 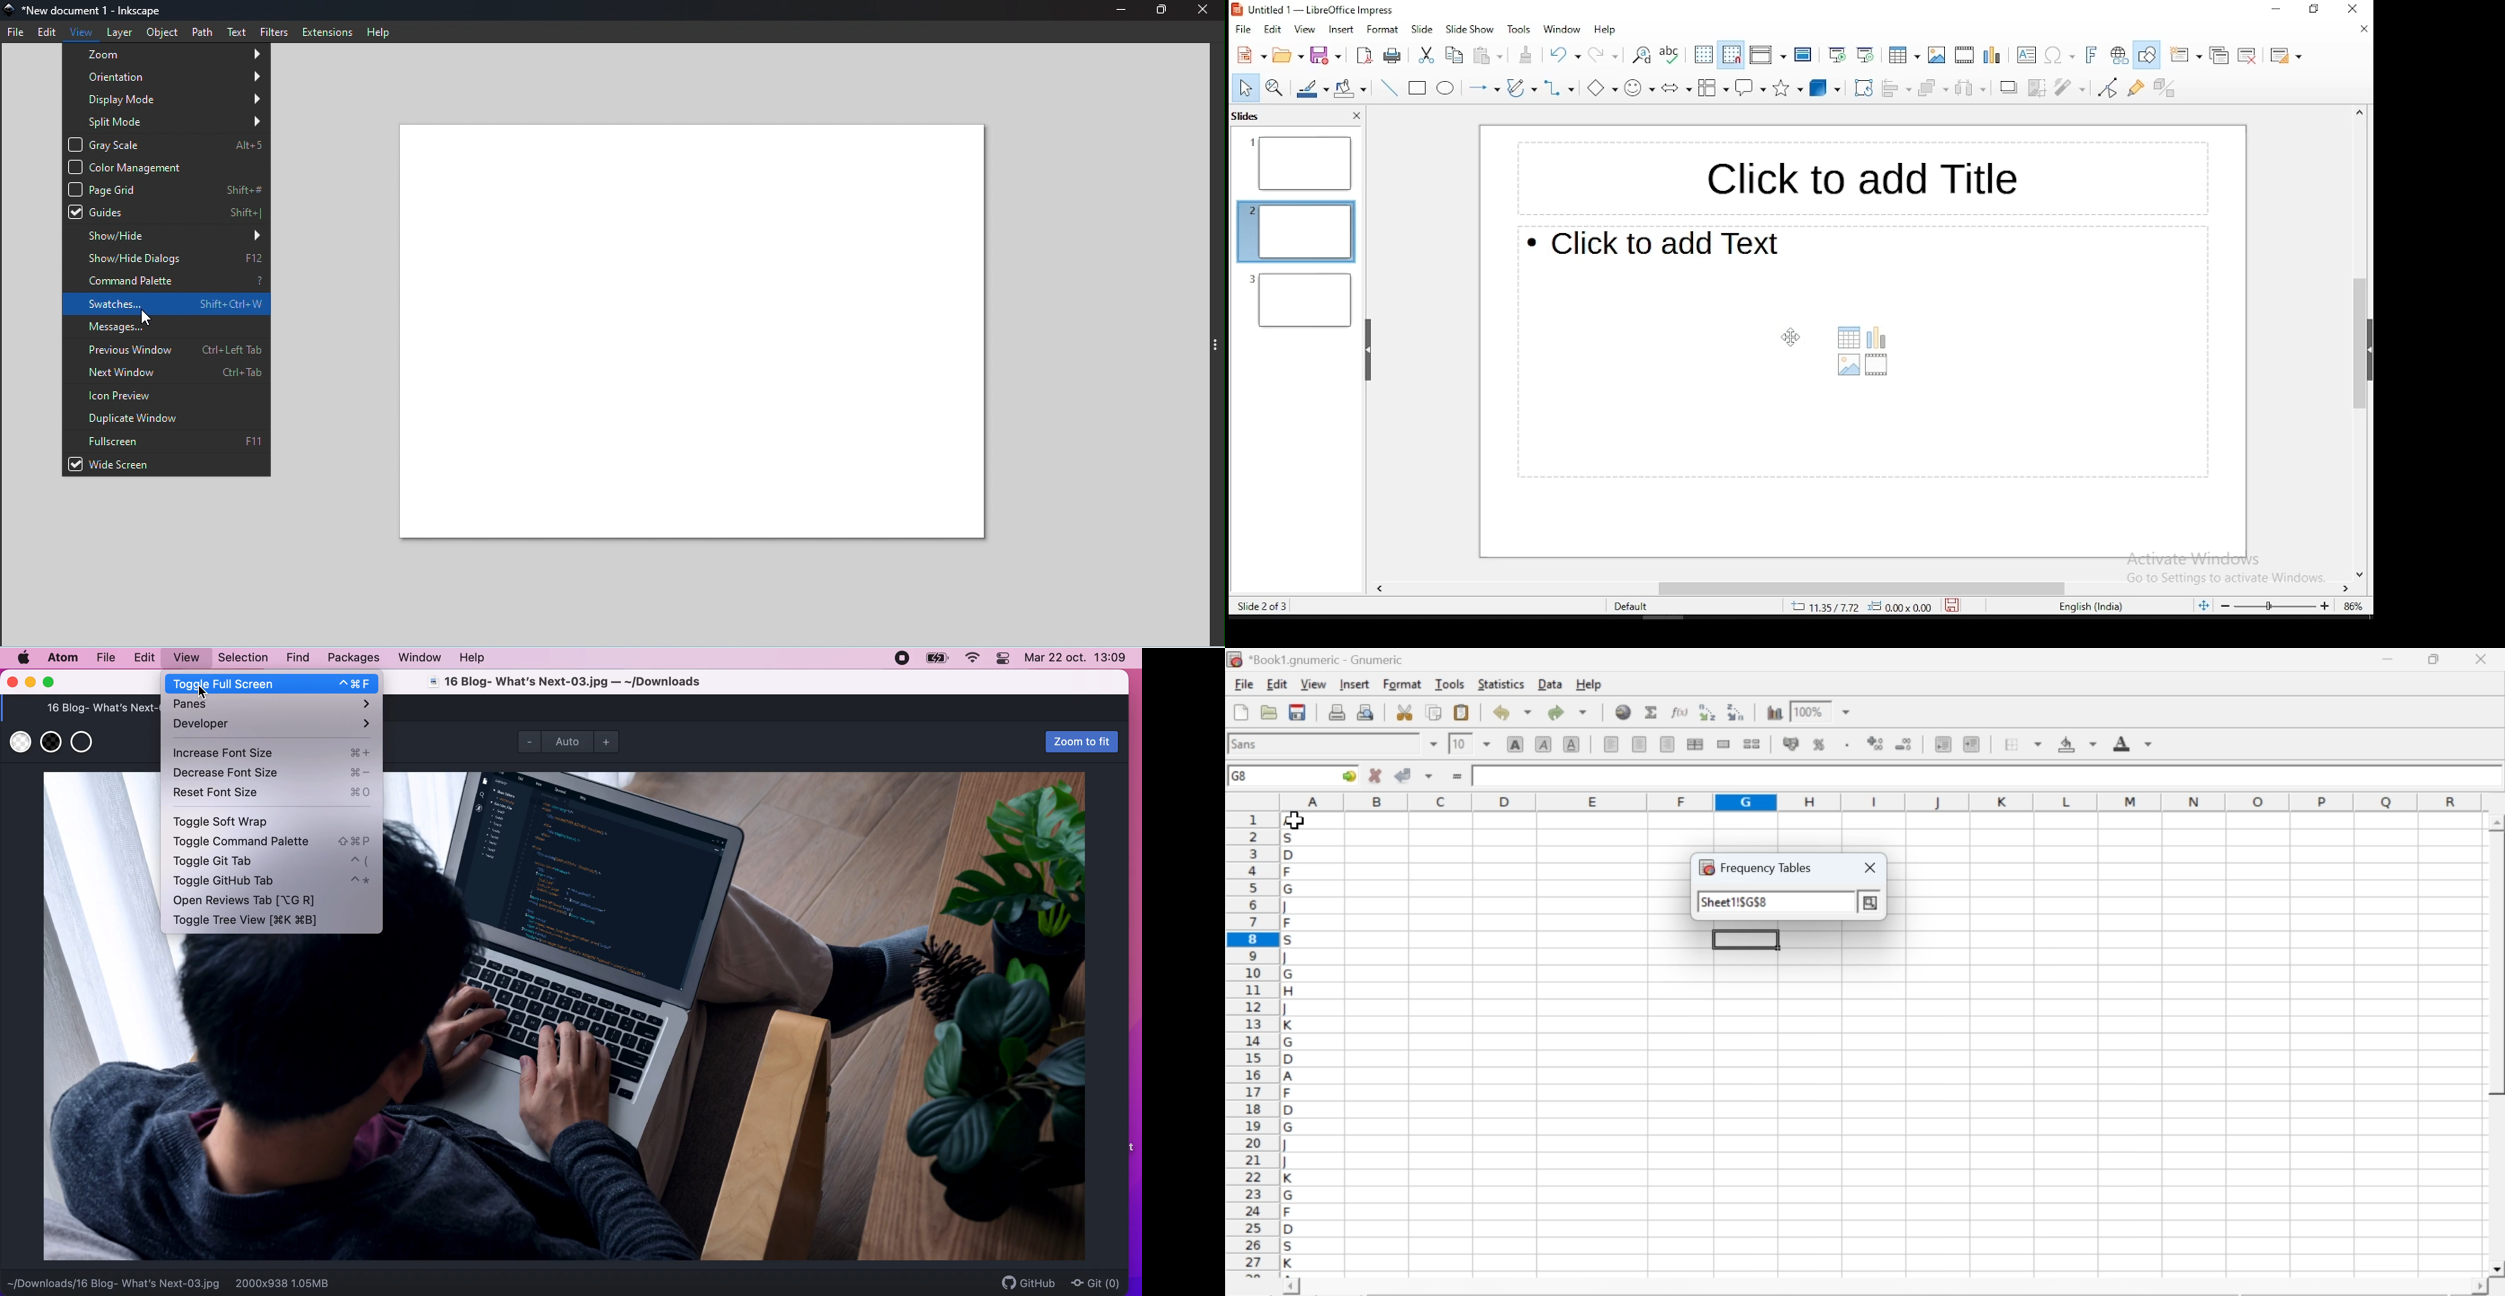 I want to click on use white transparent background, so click(x=18, y=739).